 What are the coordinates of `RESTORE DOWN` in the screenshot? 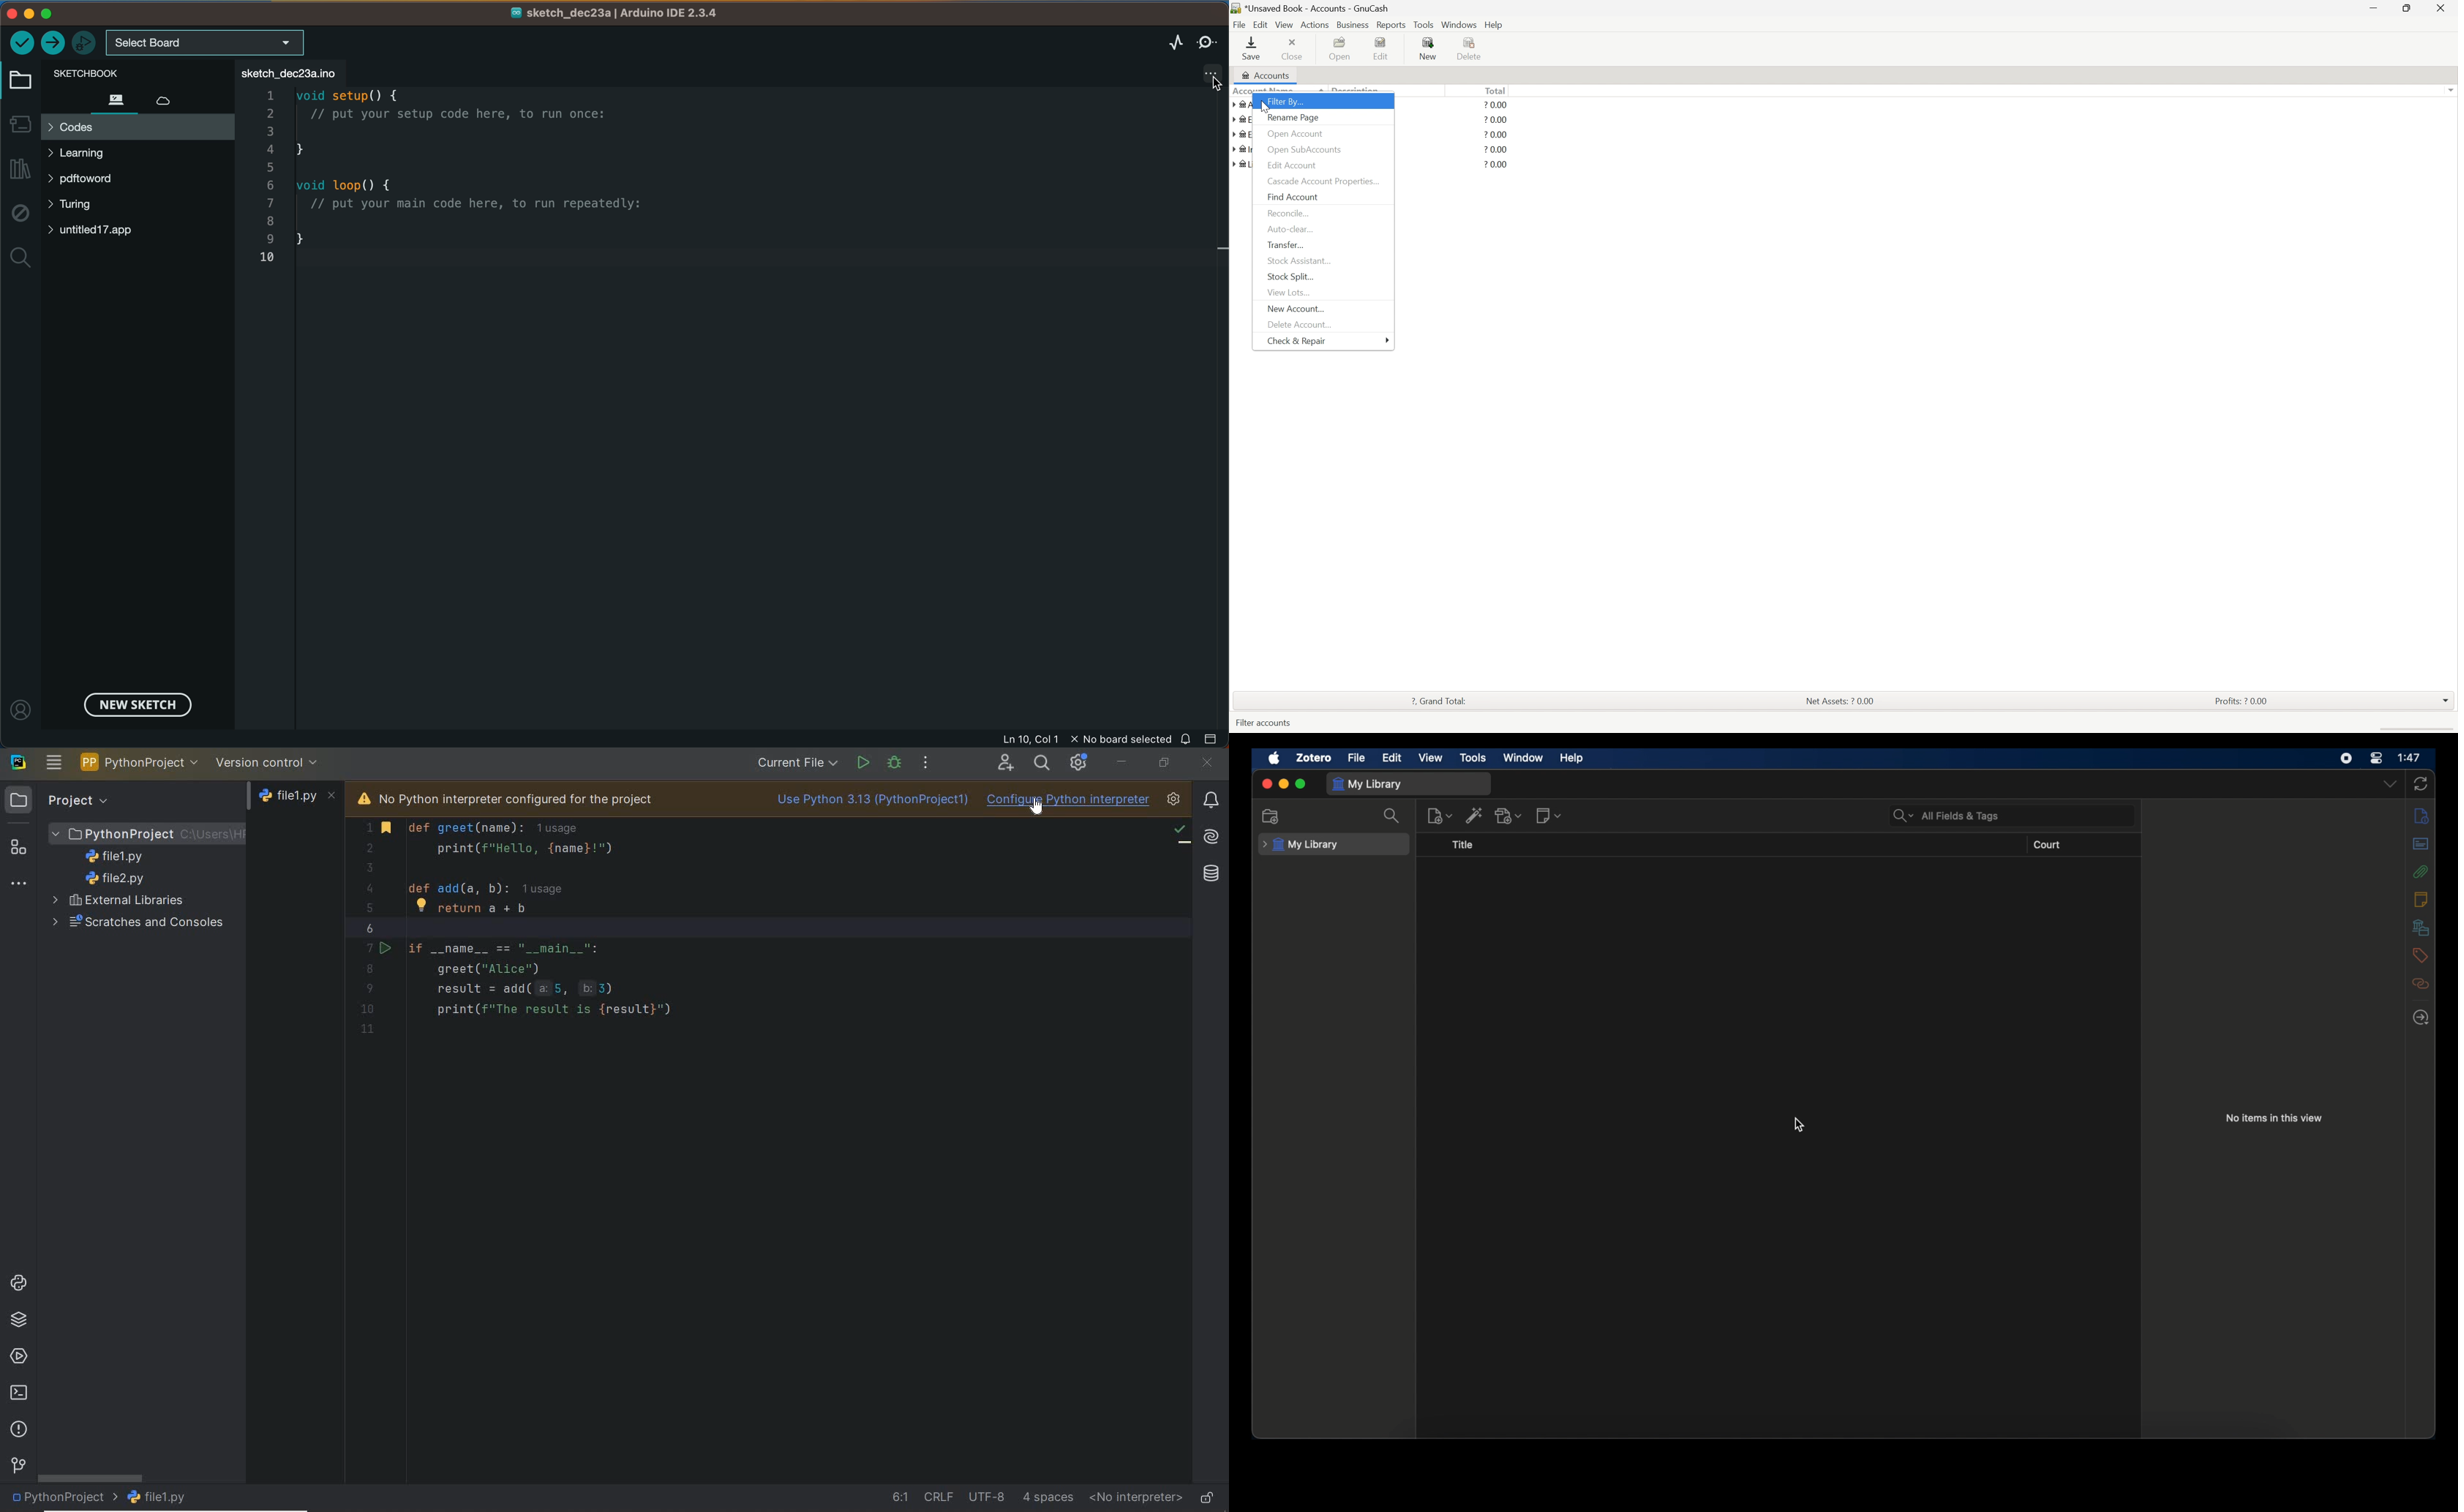 It's located at (1163, 762).